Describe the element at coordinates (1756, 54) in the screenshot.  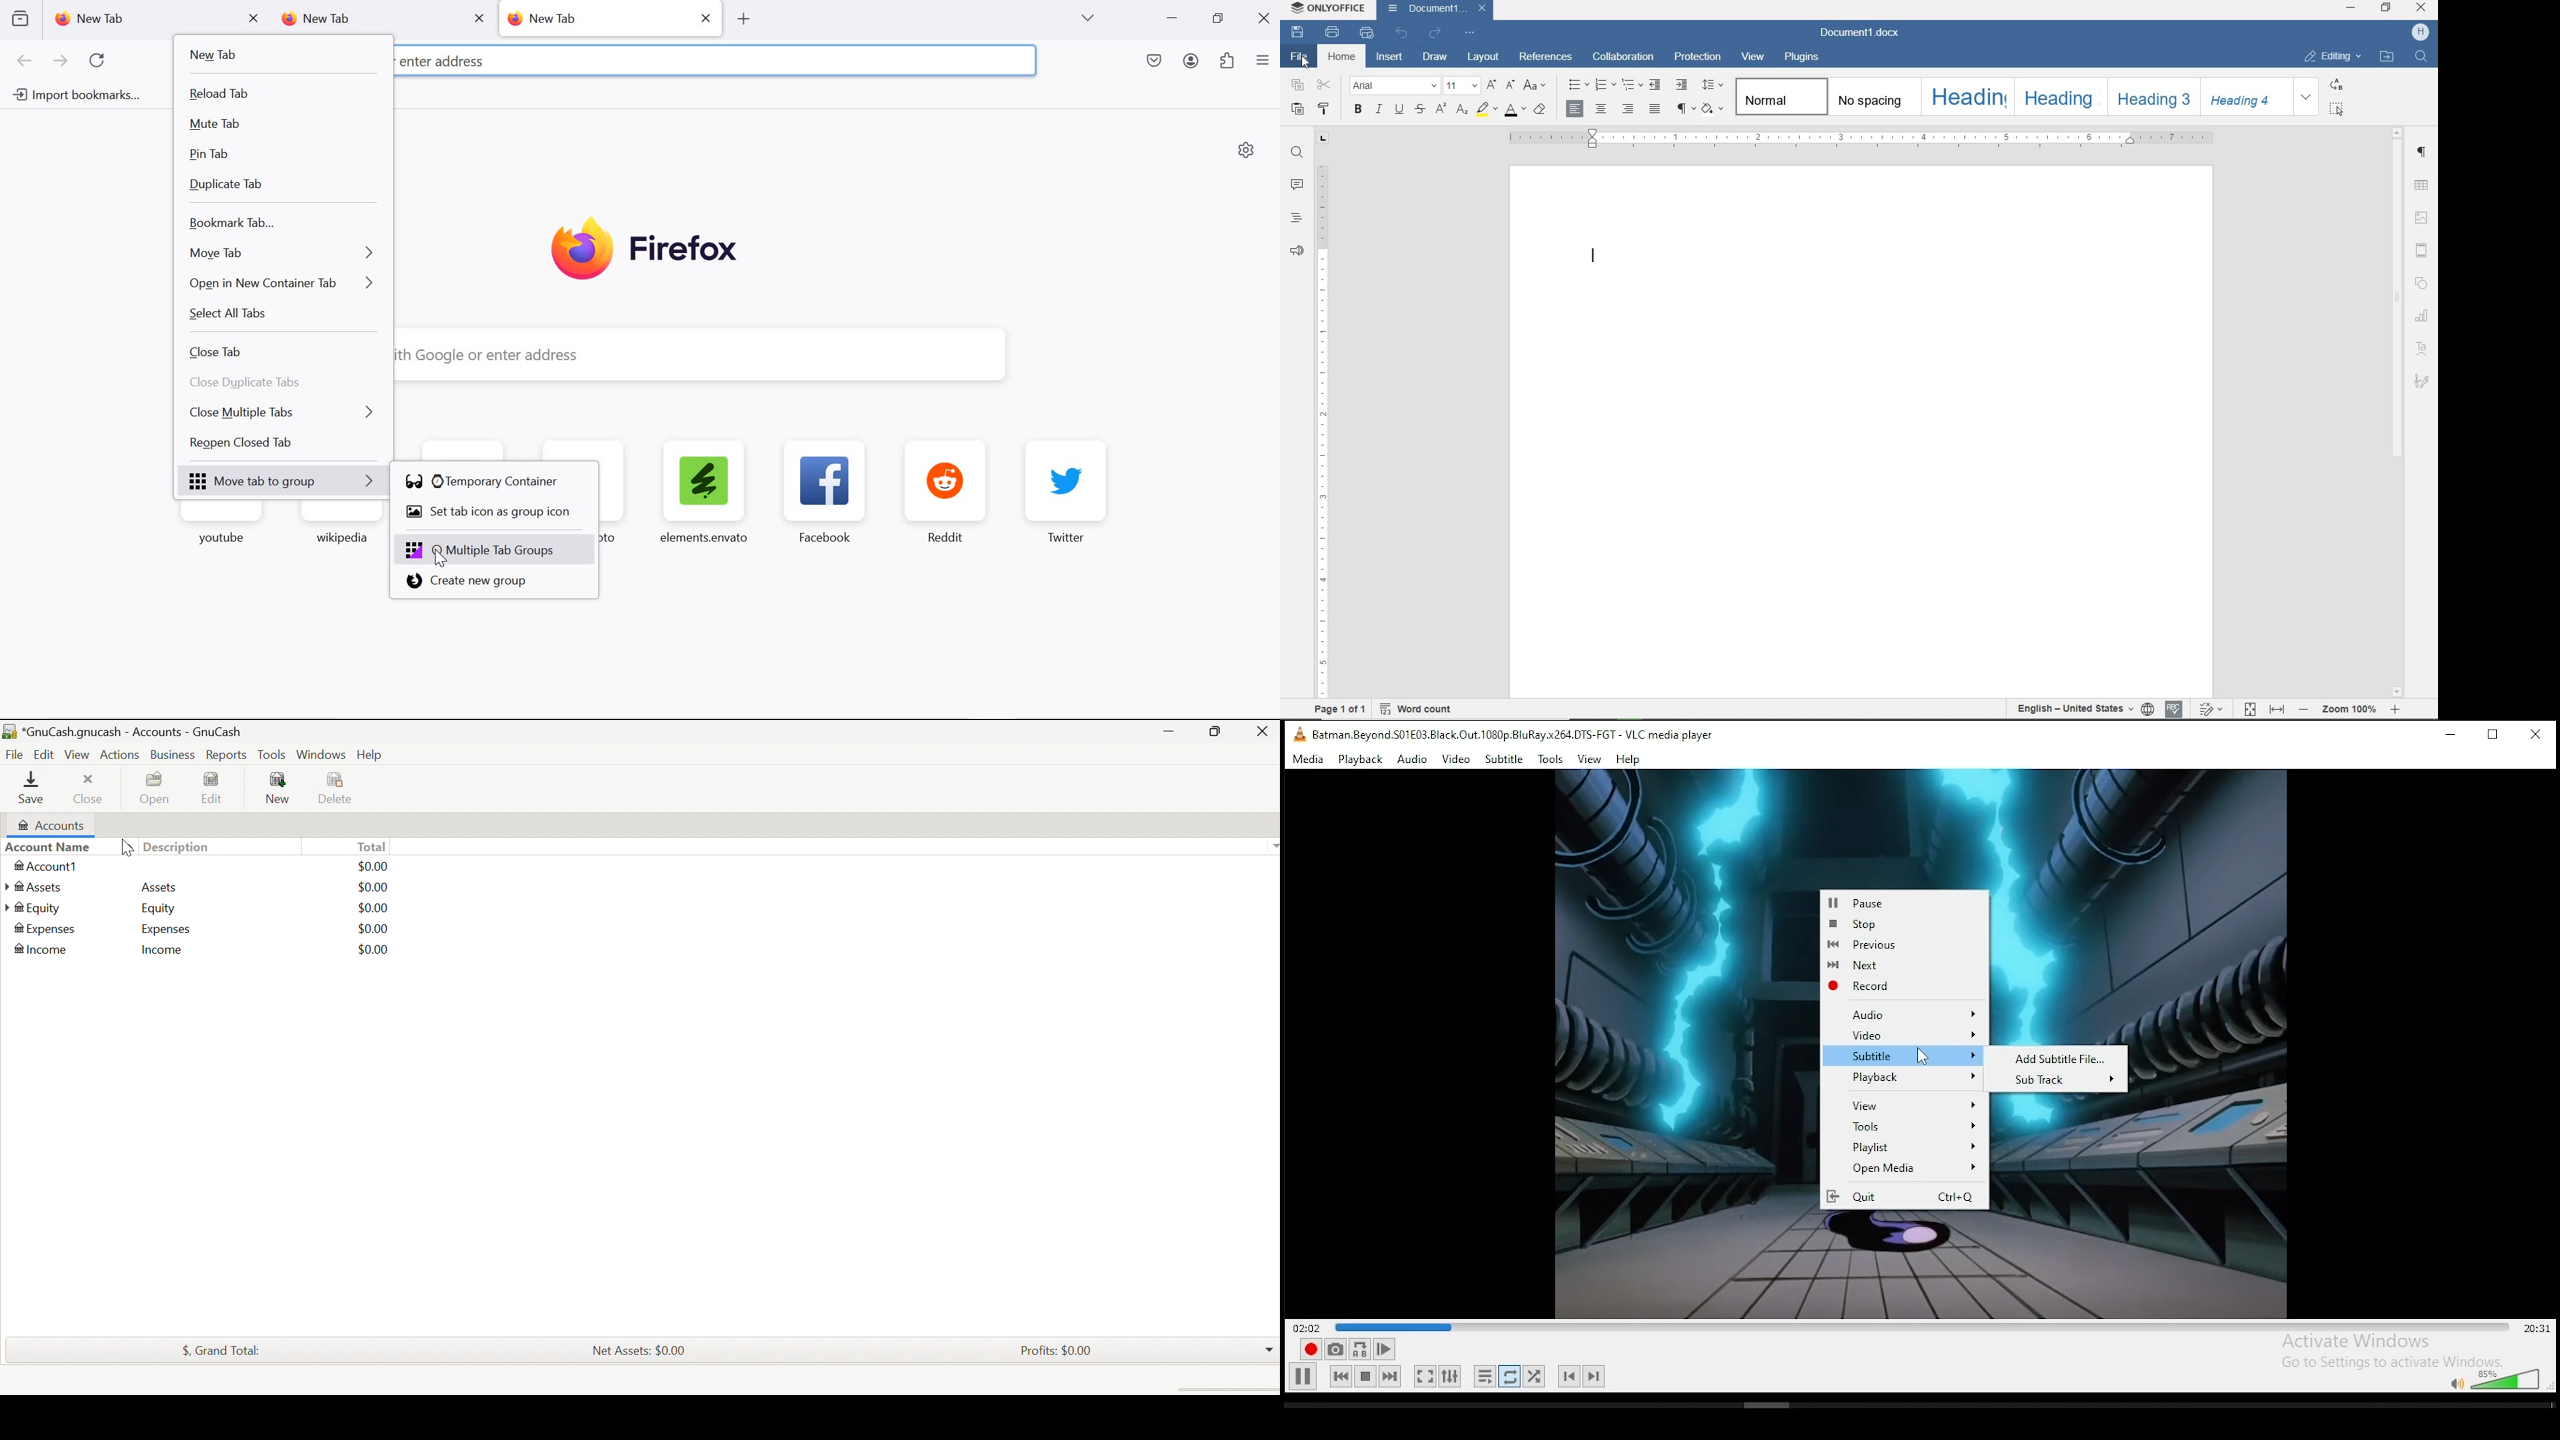
I see `view` at that location.